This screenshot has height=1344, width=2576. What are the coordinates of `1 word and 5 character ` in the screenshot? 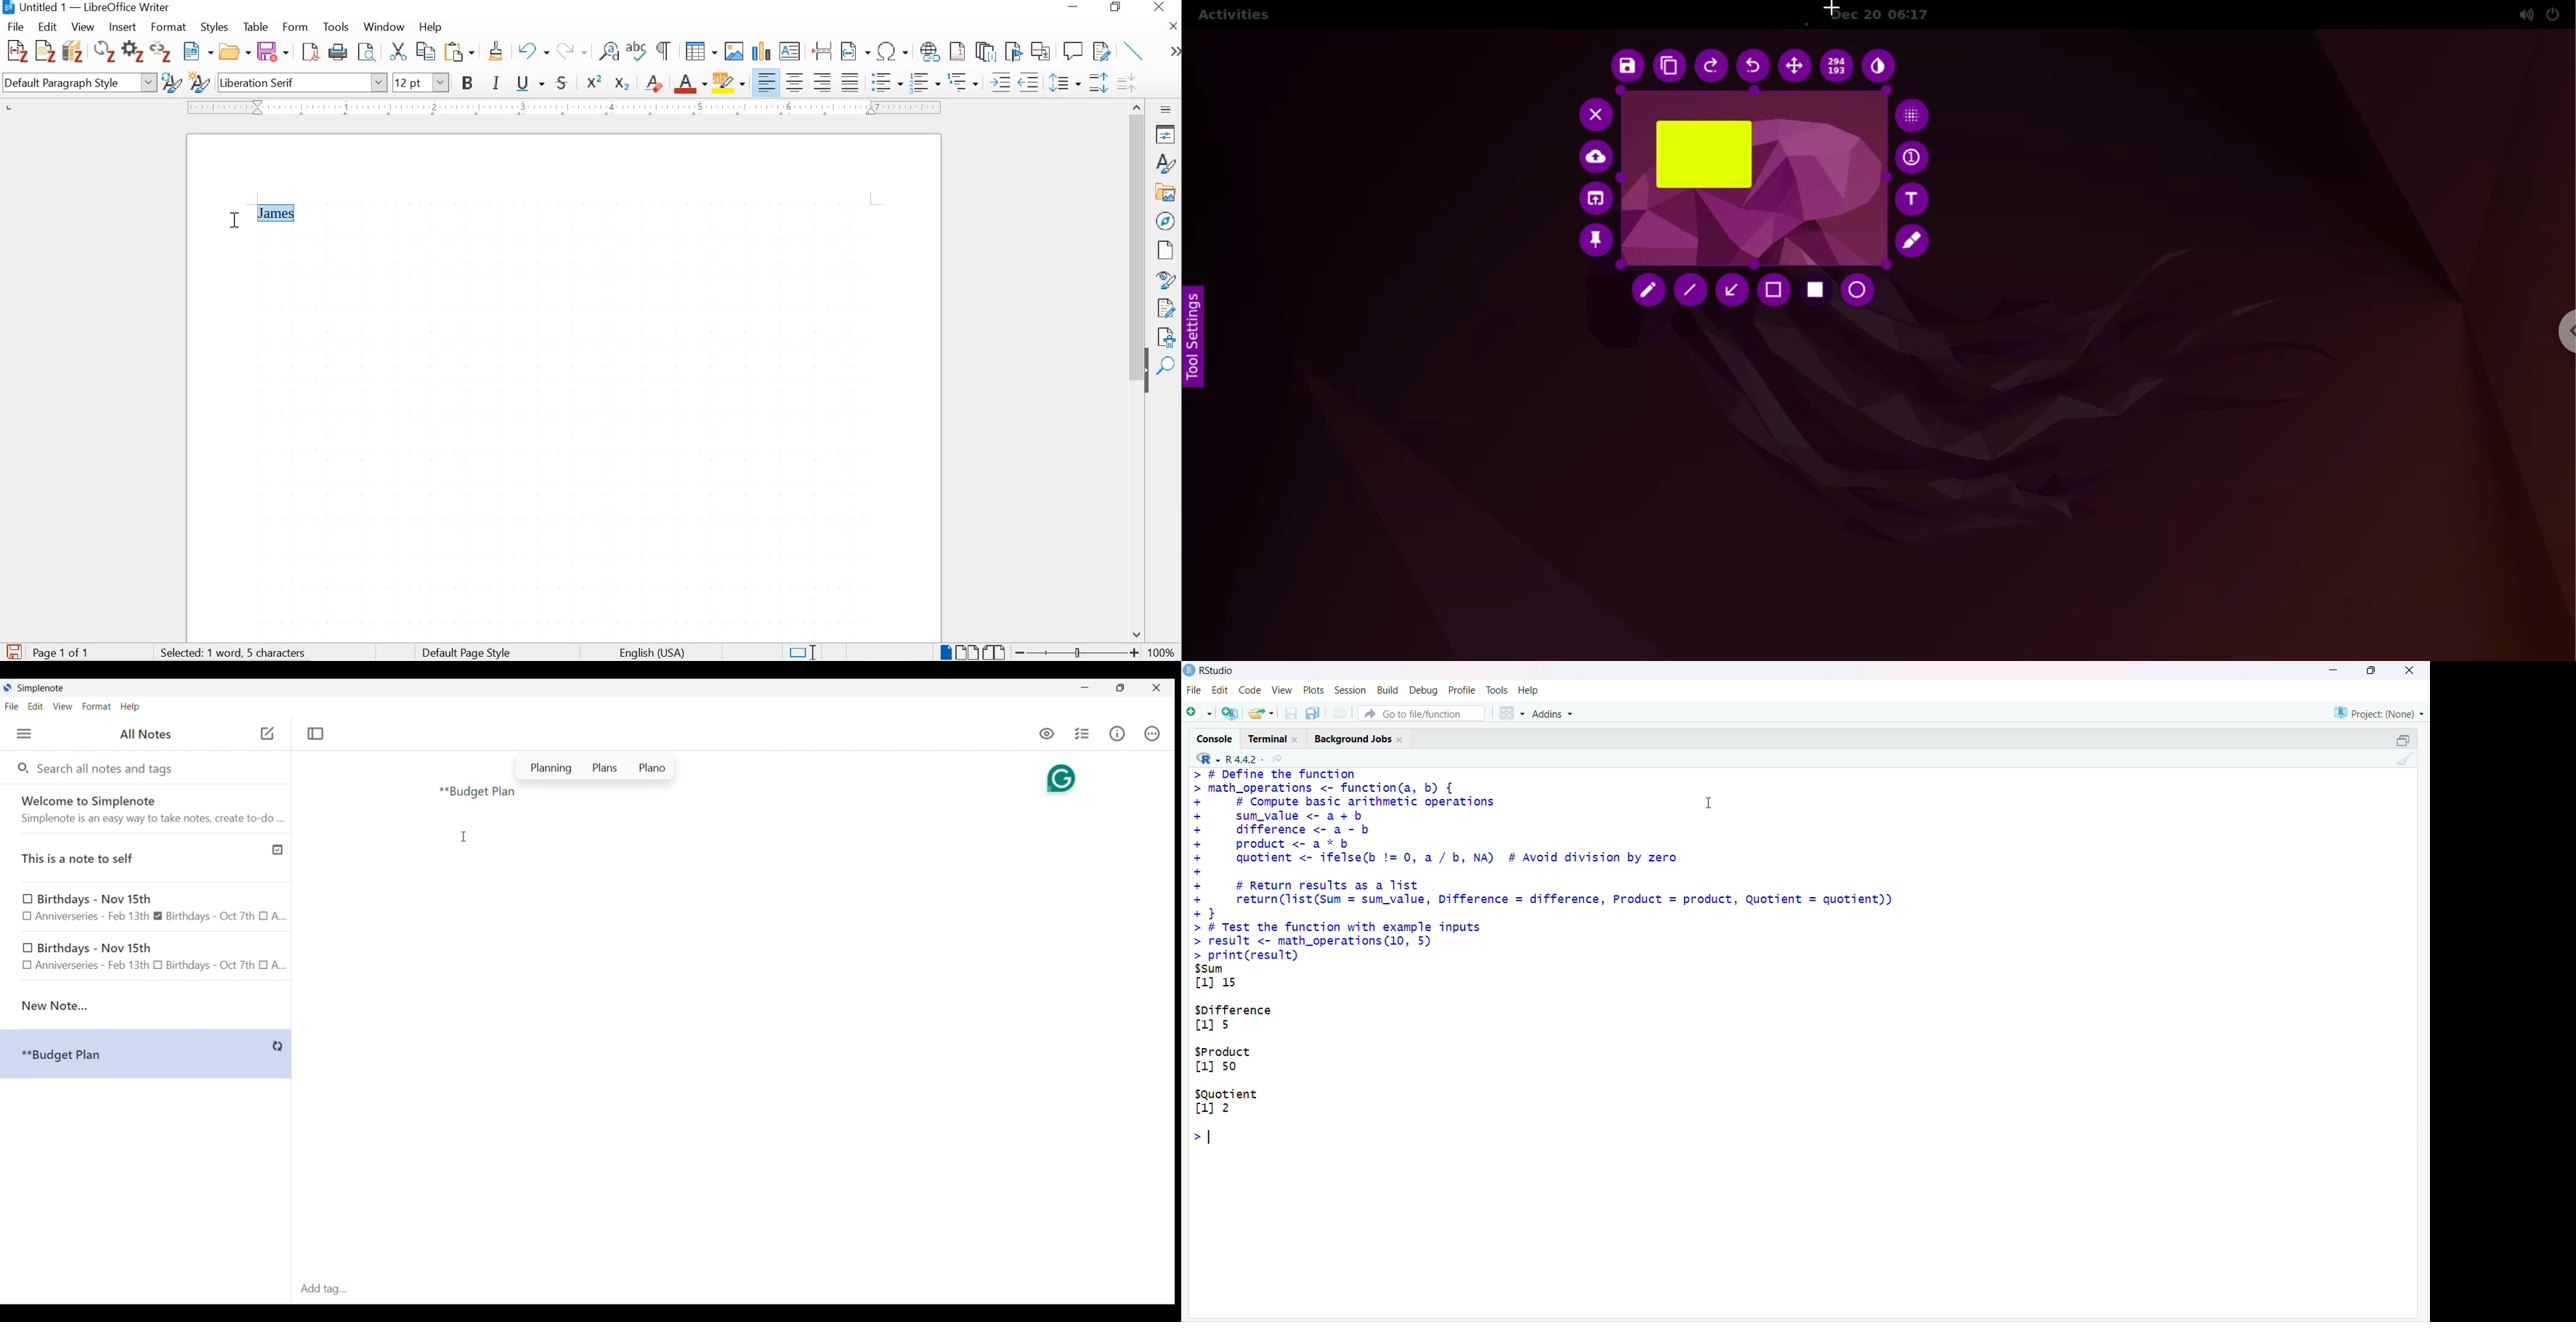 It's located at (237, 653).